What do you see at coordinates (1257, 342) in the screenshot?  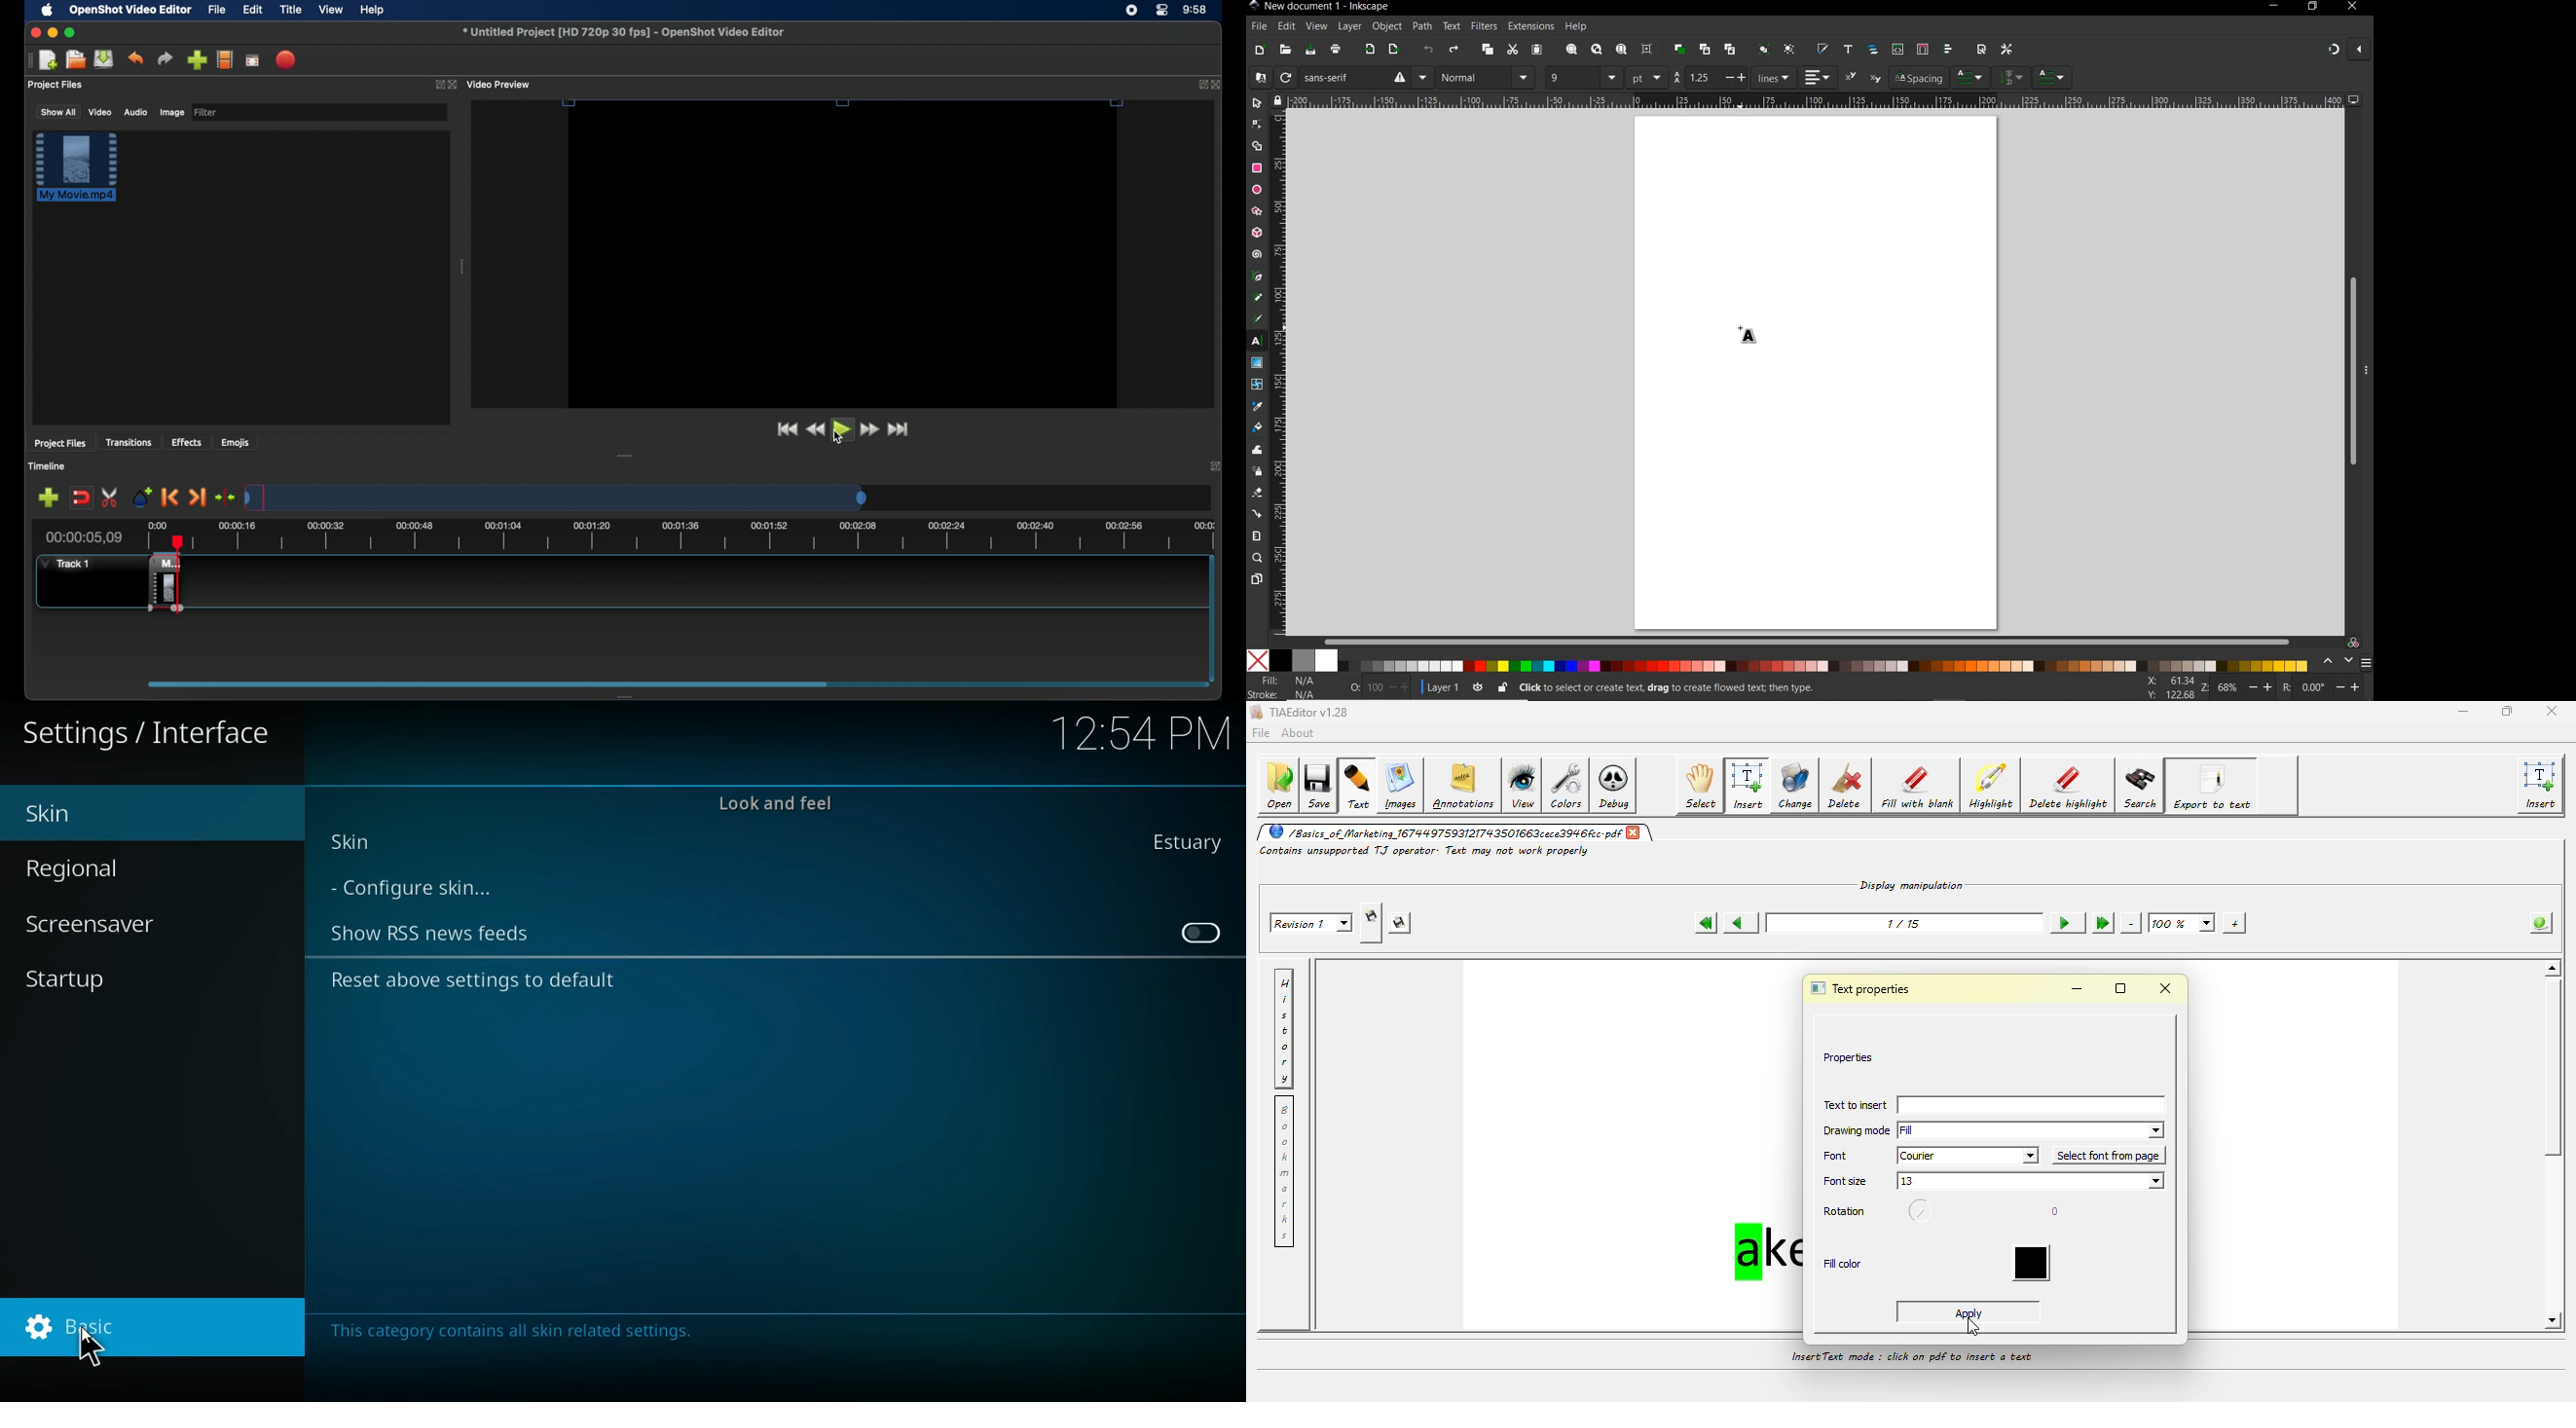 I see `text tool` at bounding box center [1257, 342].